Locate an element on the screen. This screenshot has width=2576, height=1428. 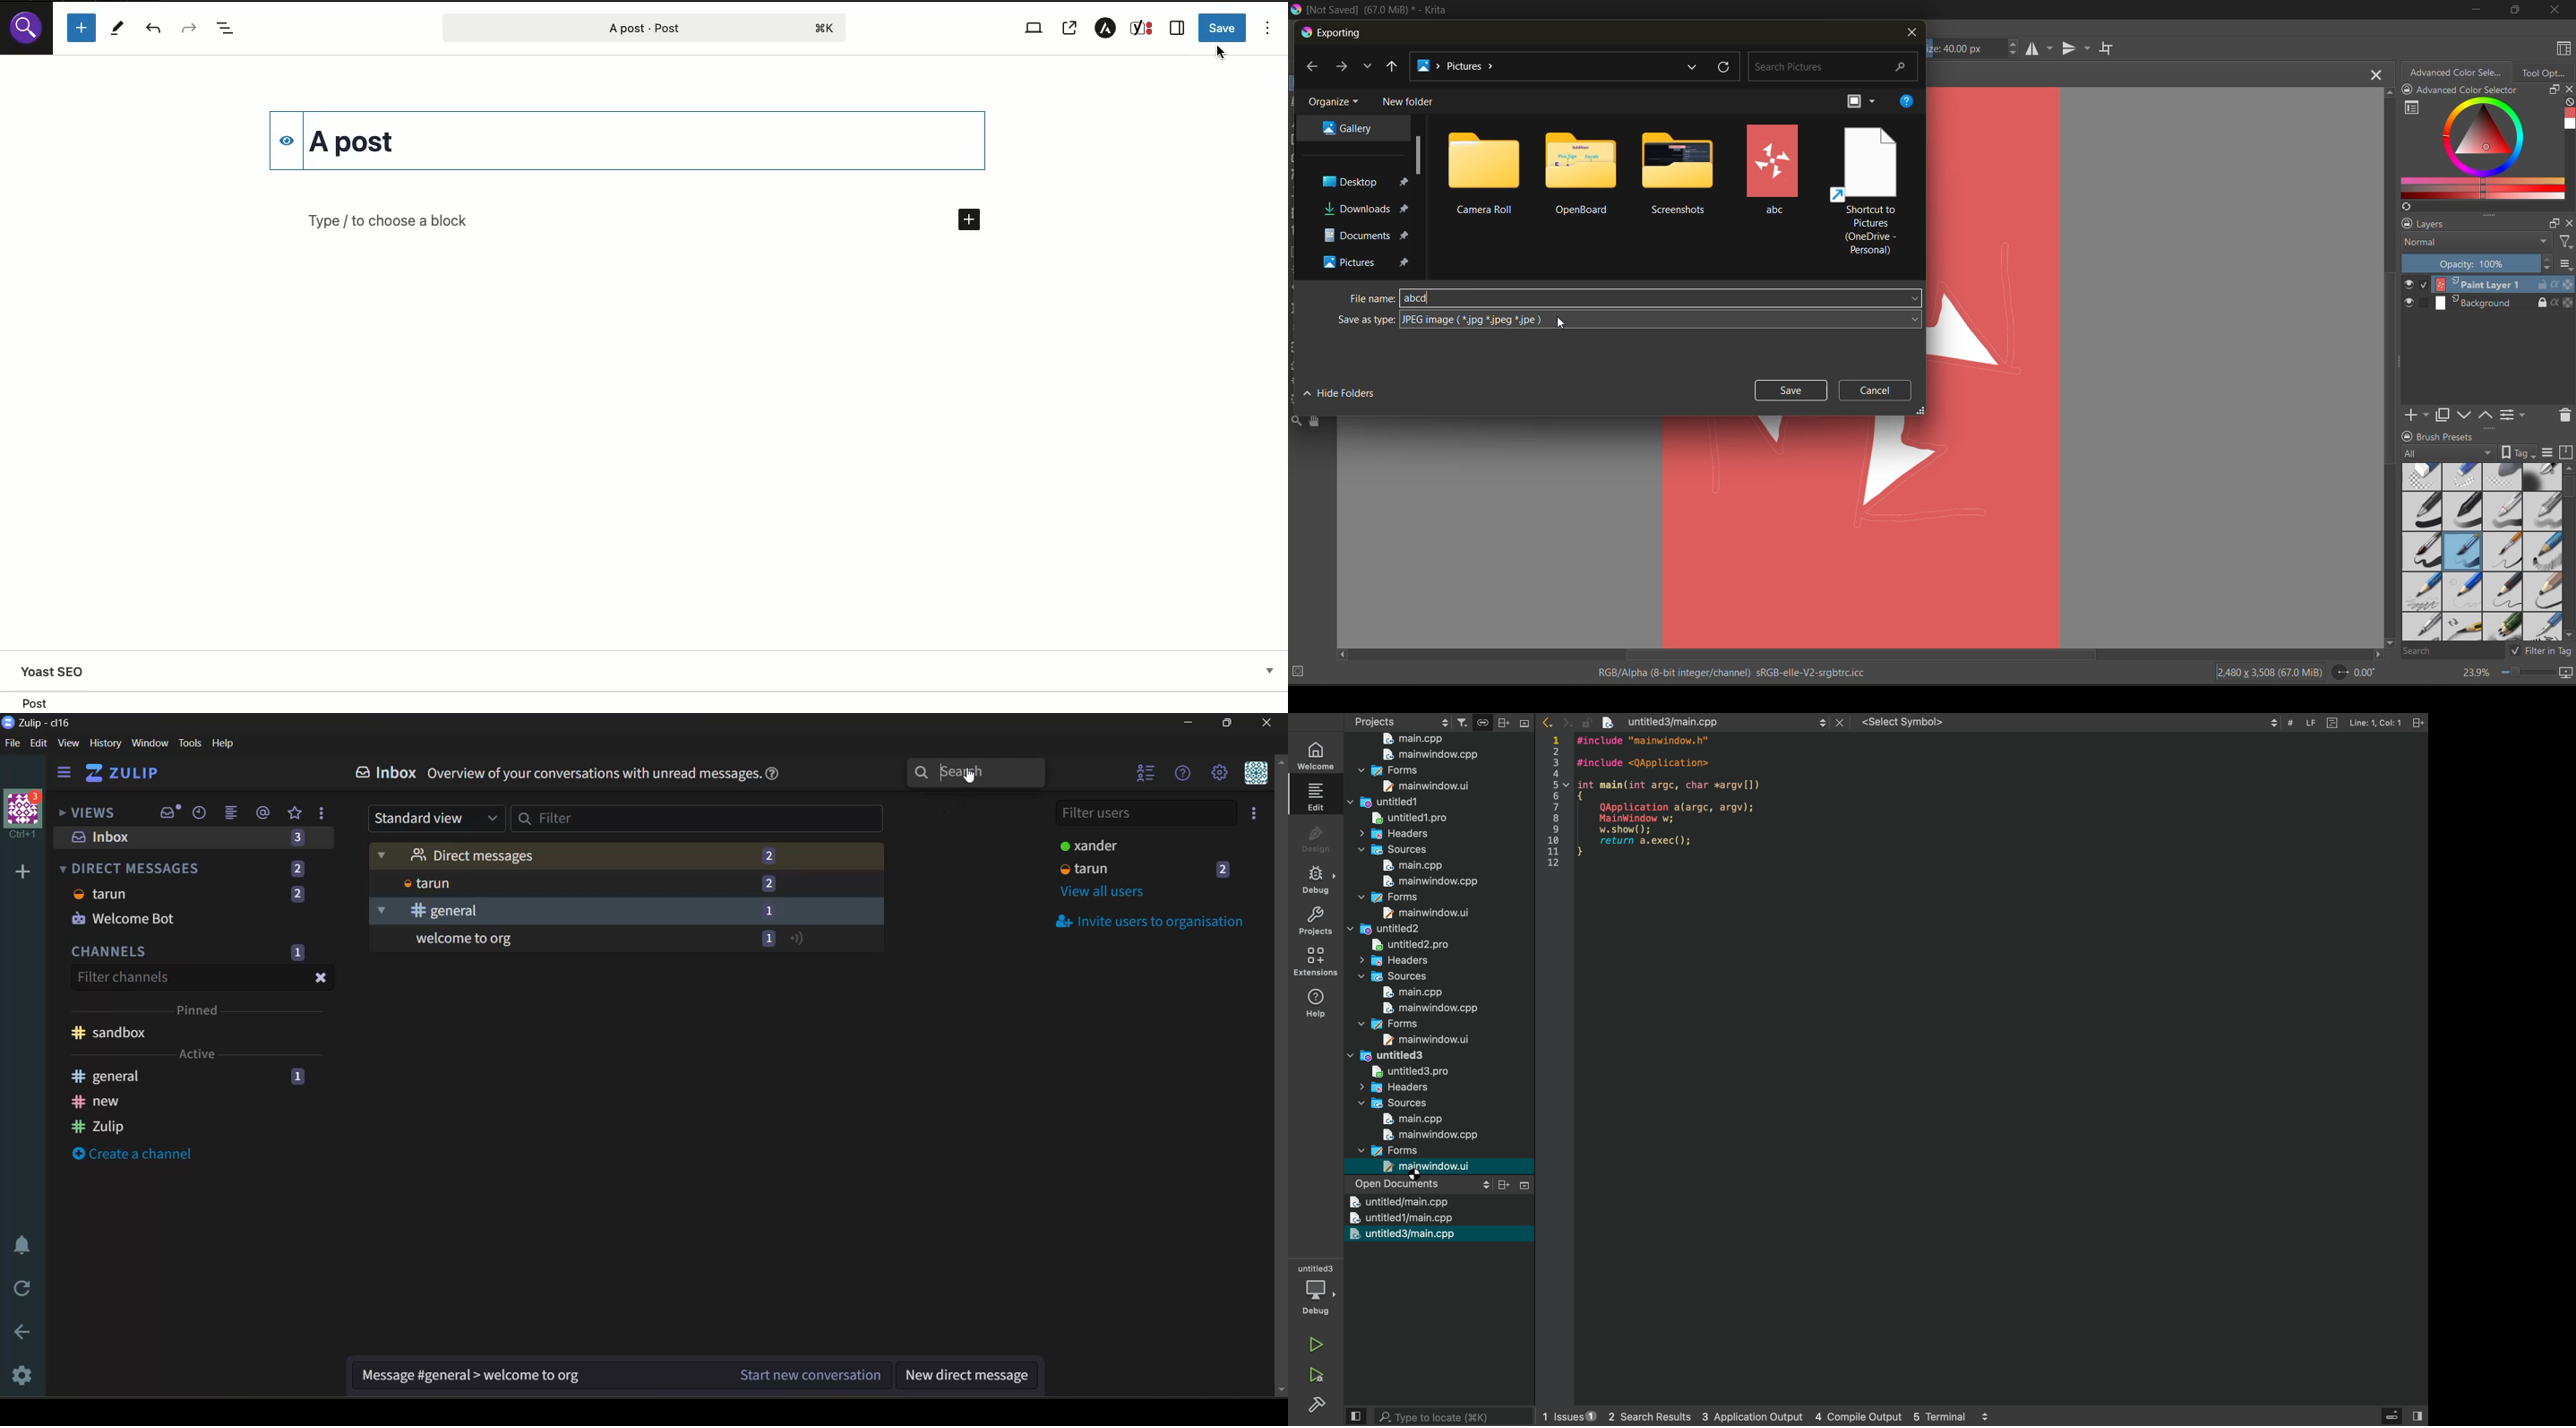
scroll bar is located at coordinates (1418, 154).